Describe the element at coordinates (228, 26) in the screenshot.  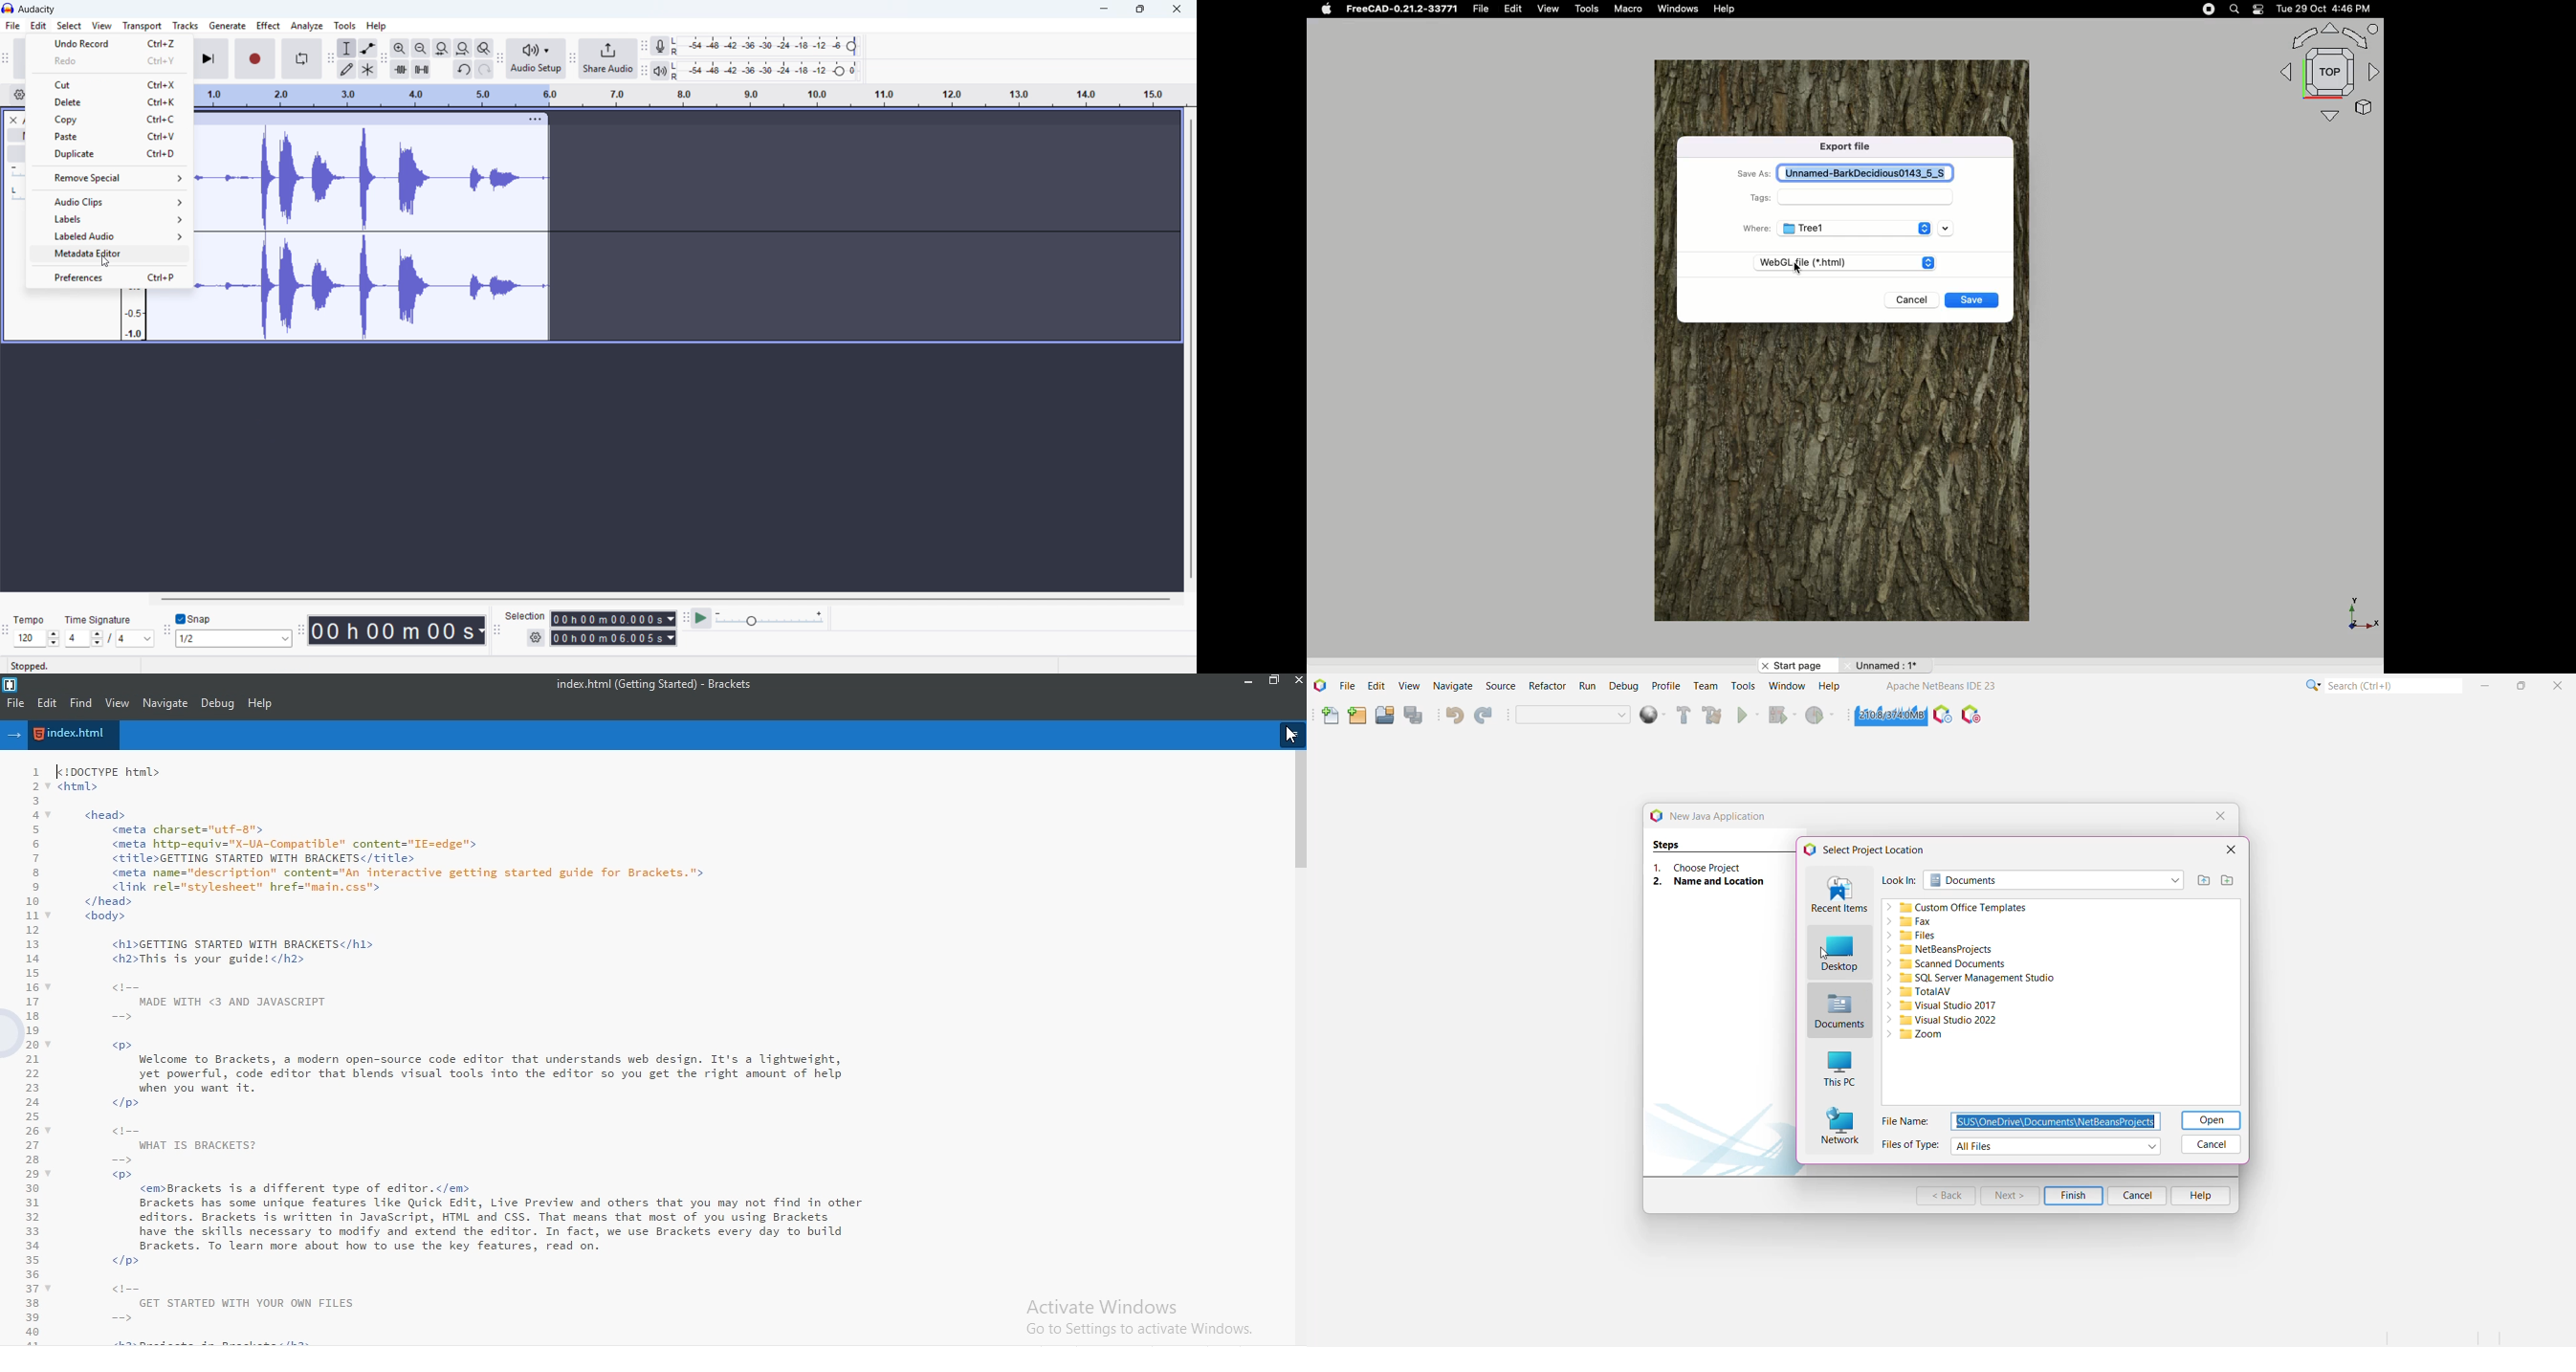
I see `generate` at that location.